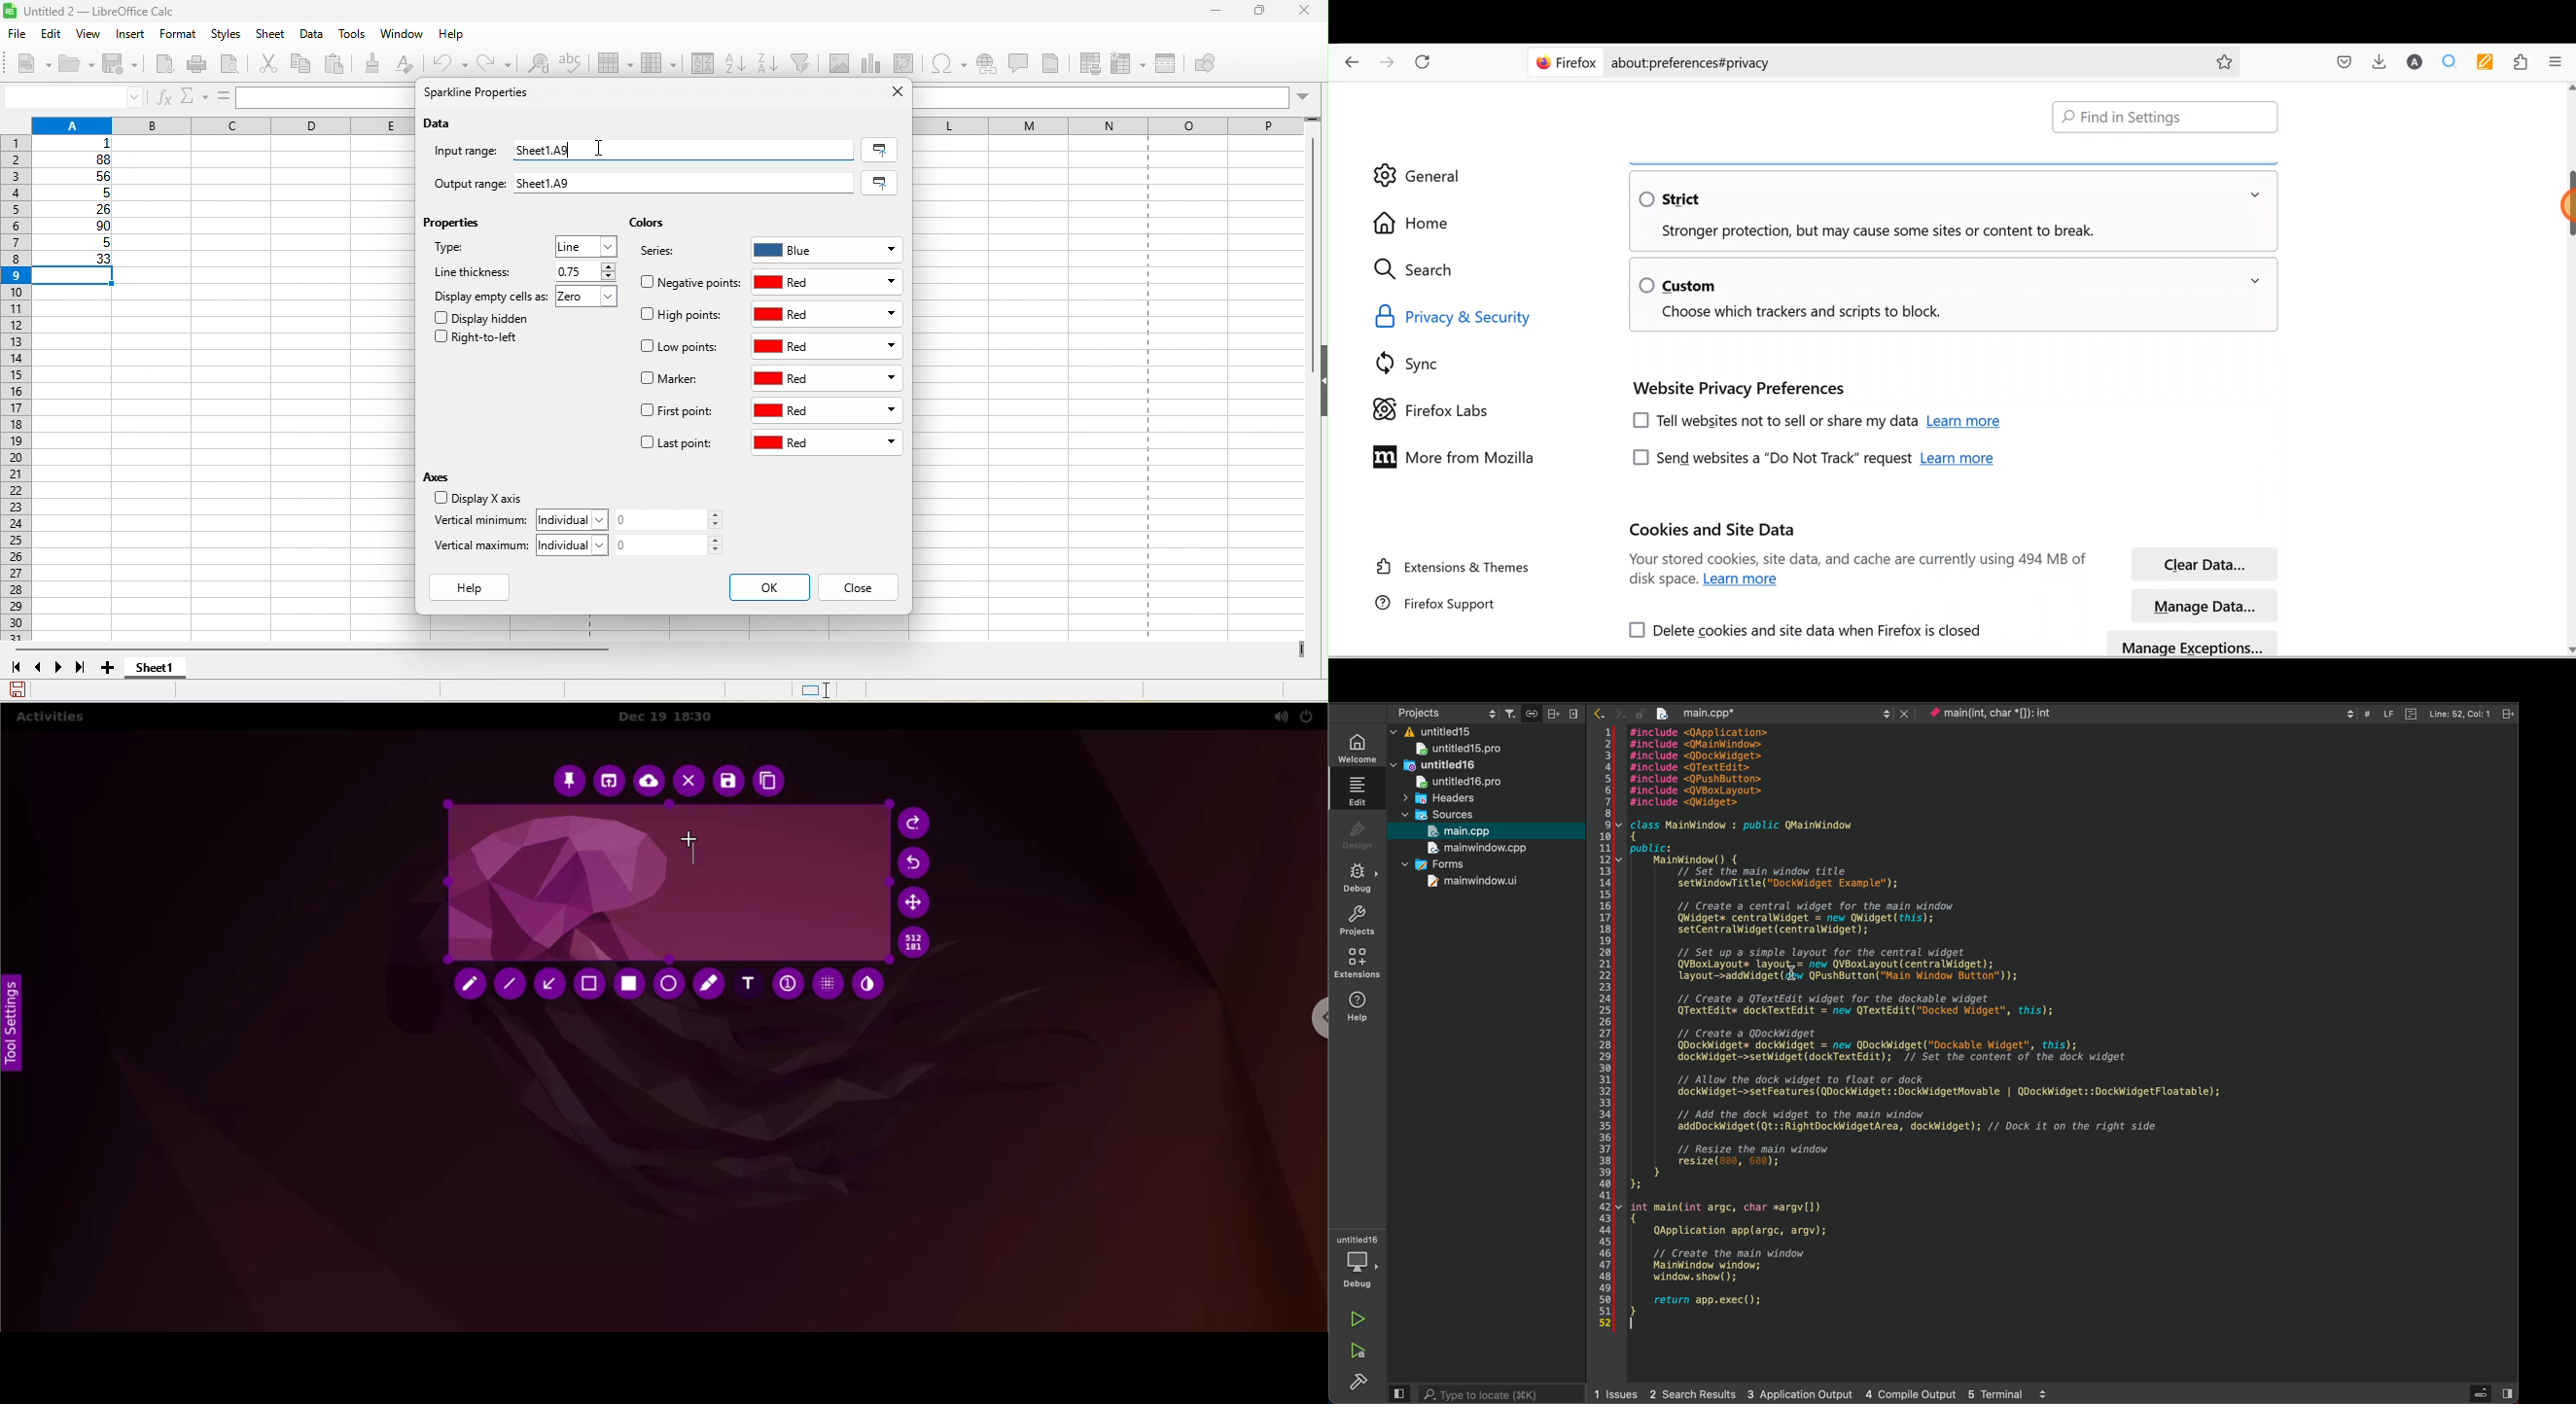  What do you see at coordinates (491, 296) in the screenshot?
I see `display empty cells as` at bounding box center [491, 296].